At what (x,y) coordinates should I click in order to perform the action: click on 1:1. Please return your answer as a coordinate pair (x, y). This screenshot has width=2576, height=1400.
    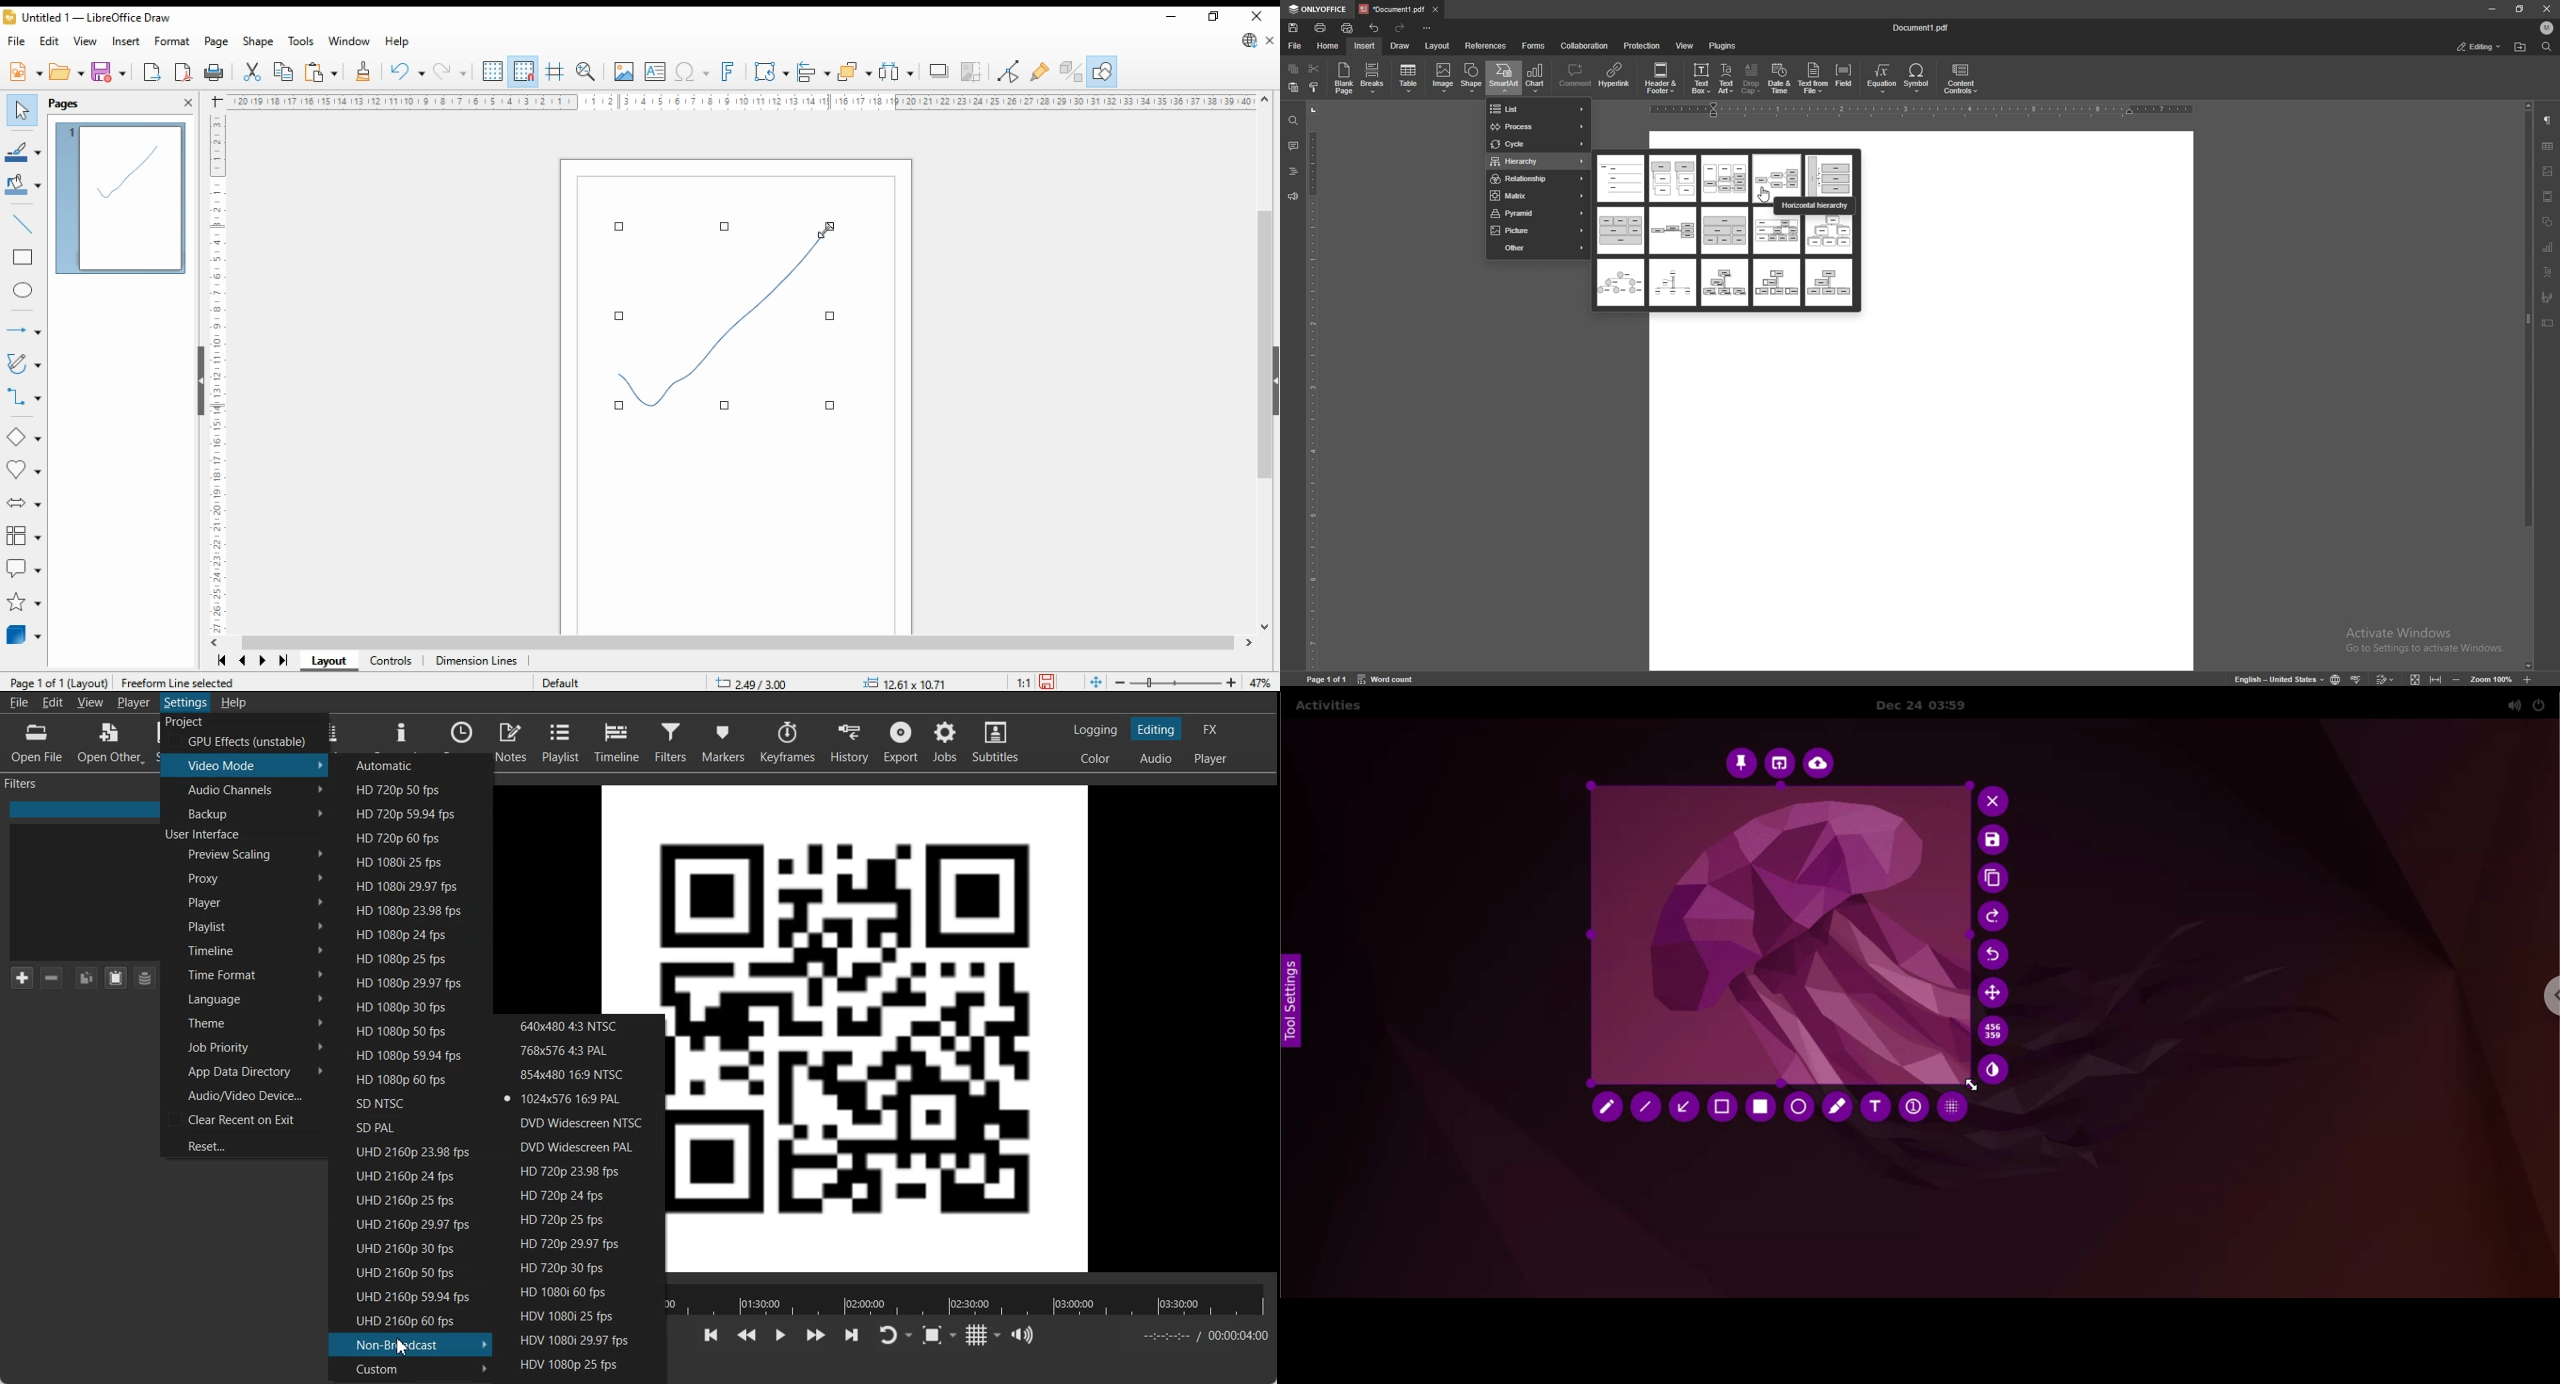
    Looking at the image, I should click on (1018, 684).